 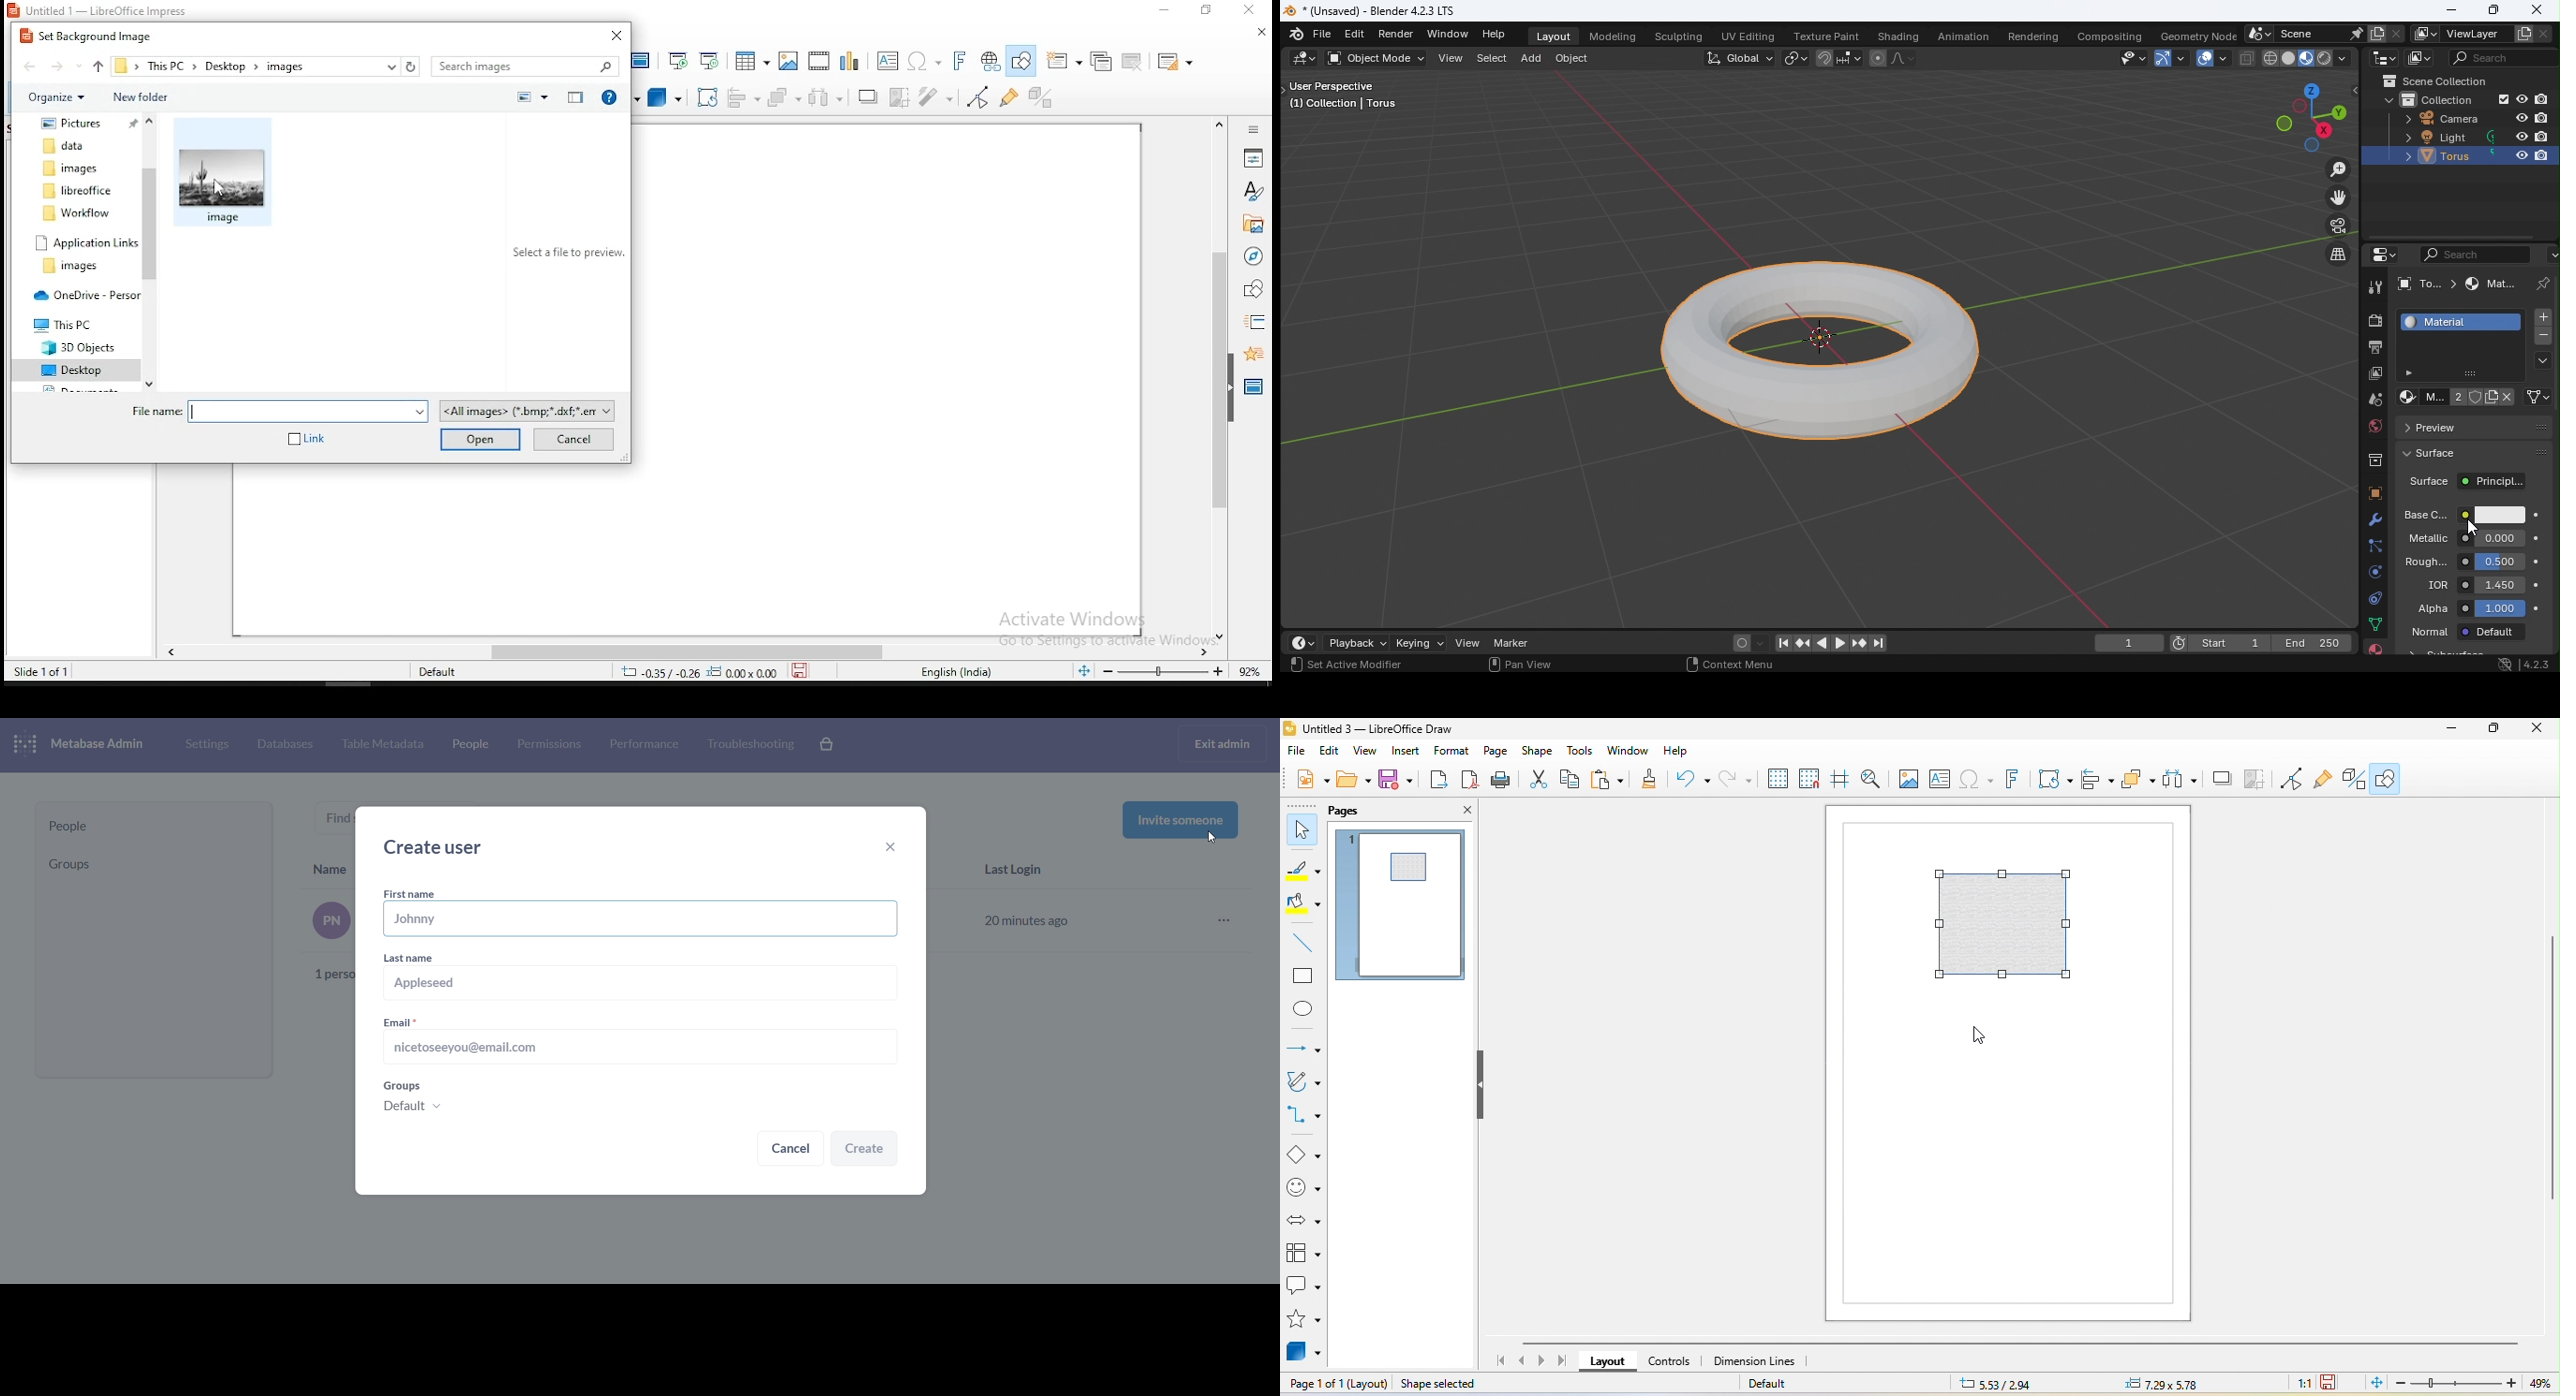 What do you see at coordinates (1821, 644) in the screenshot?
I see `Play animation` at bounding box center [1821, 644].